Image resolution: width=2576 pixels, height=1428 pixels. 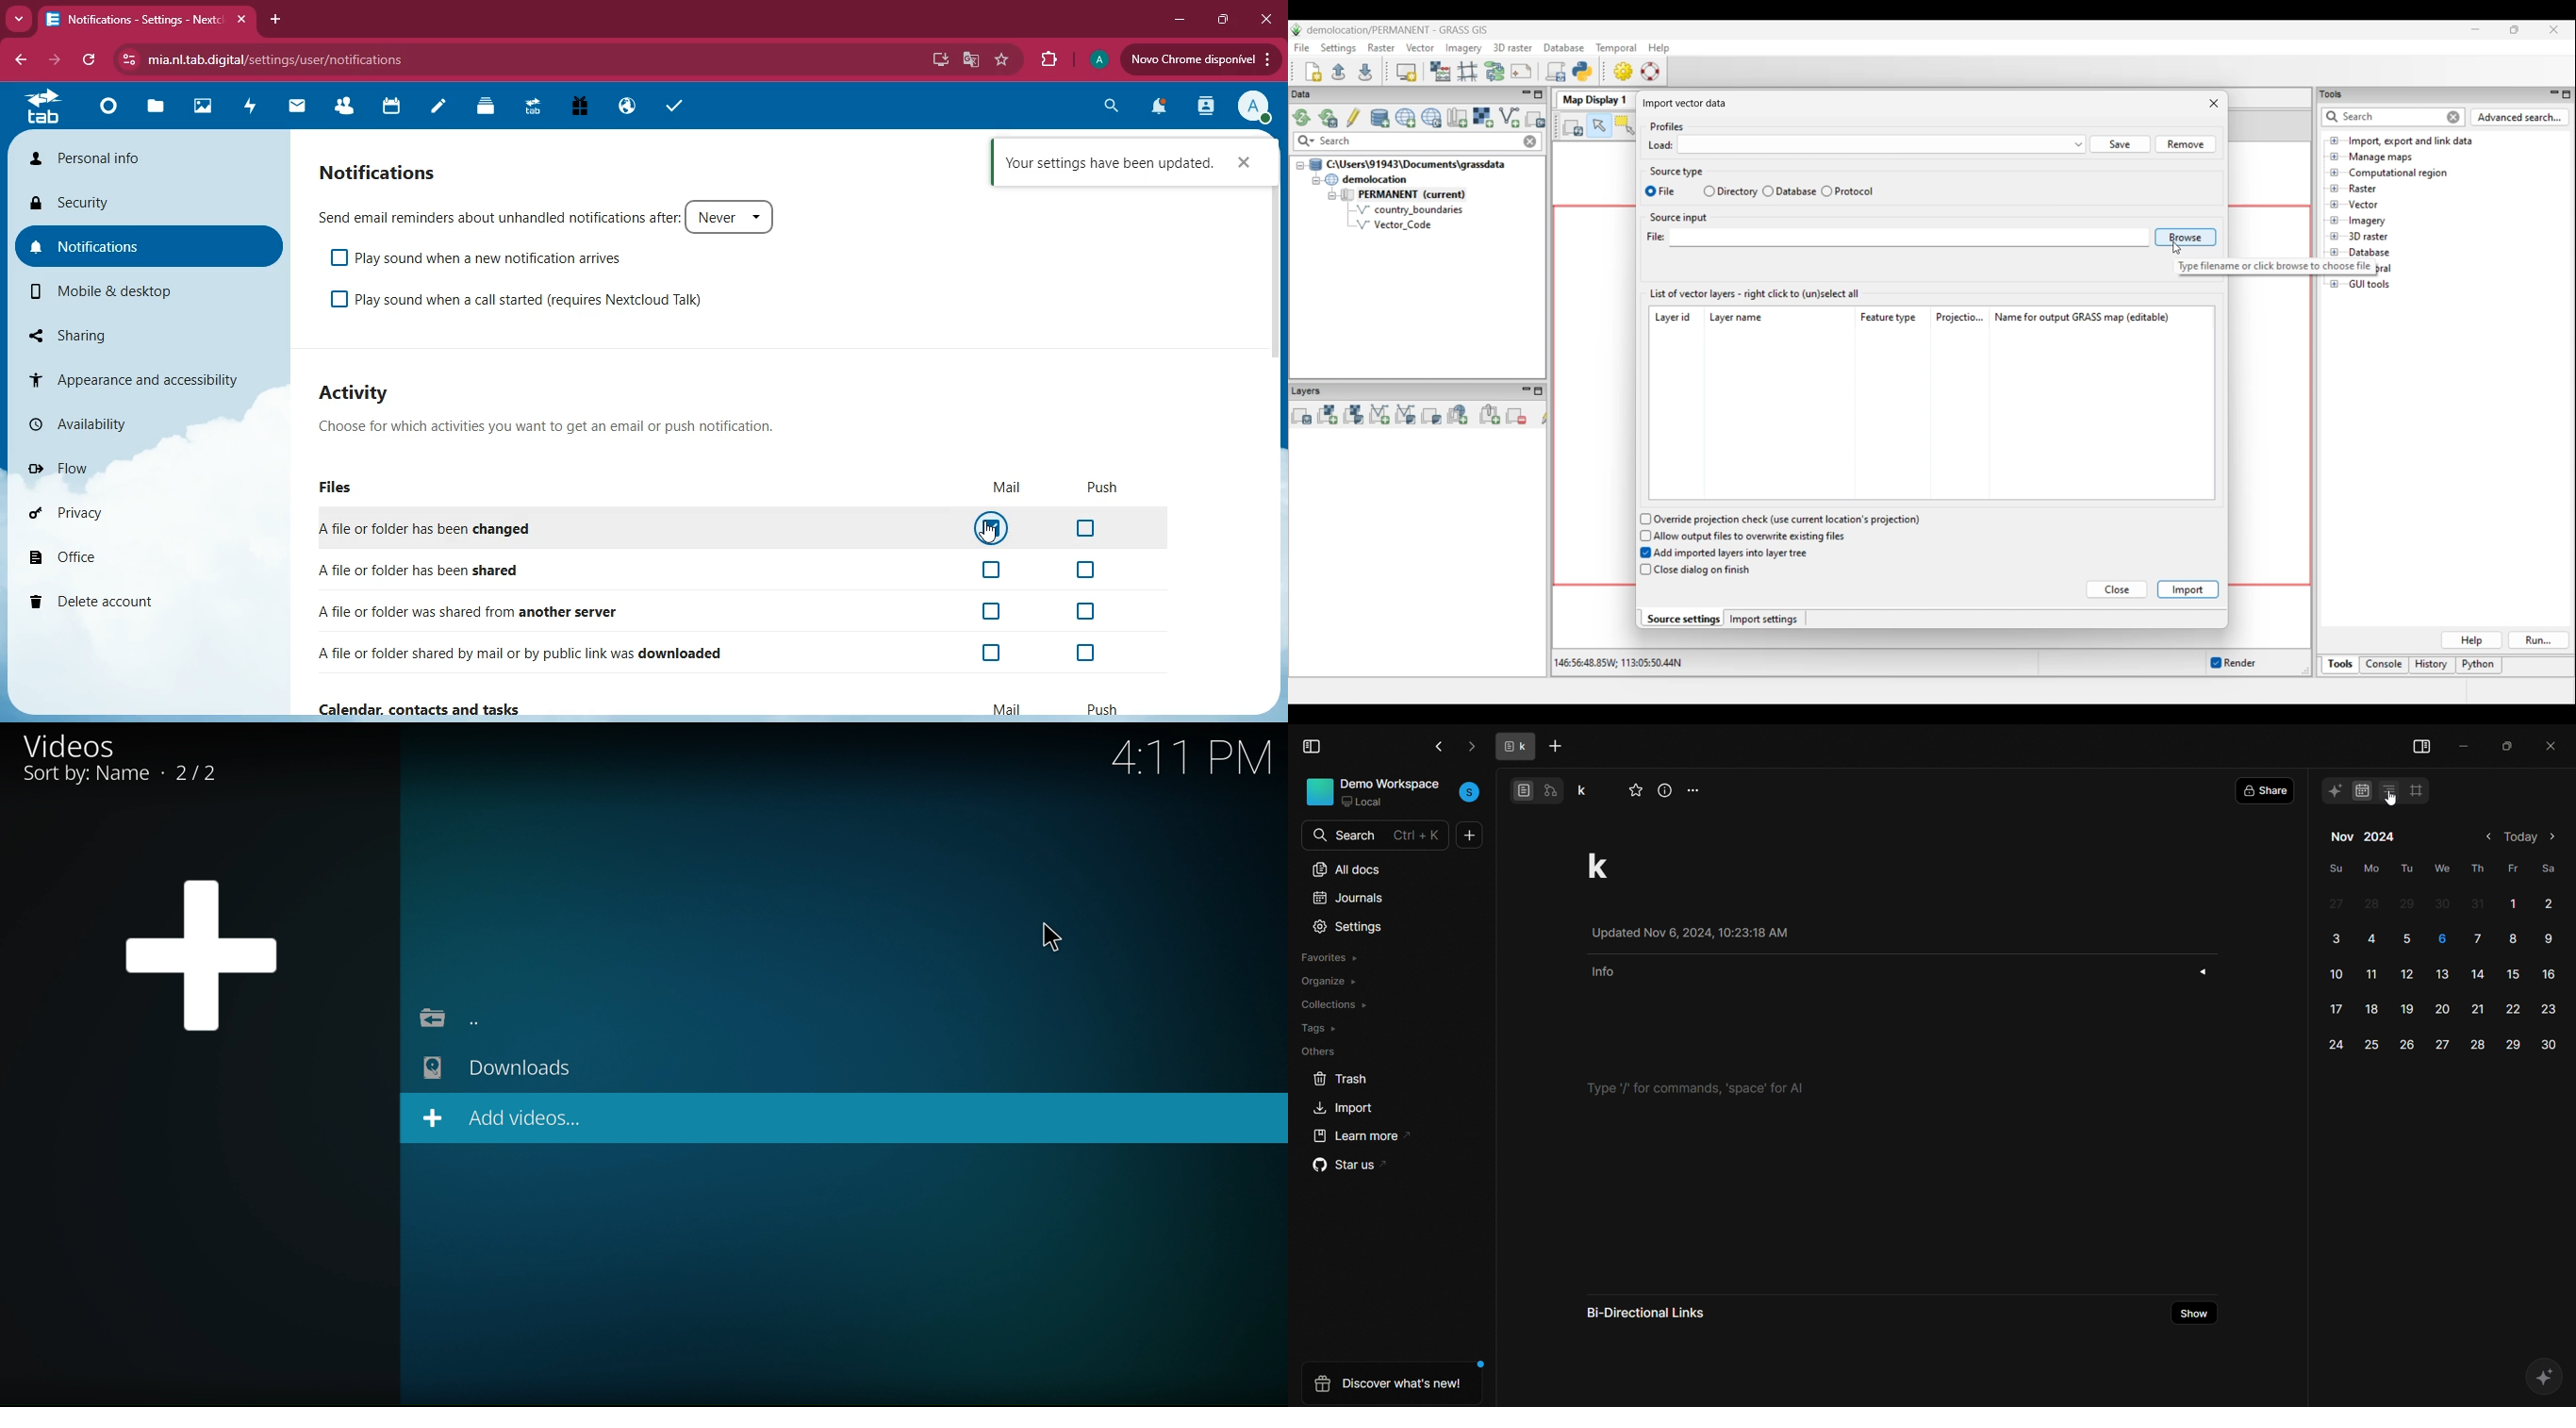 What do you see at coordinates (2443, 976) in the screenshot?
I see `12 3 4 5 6 7 8 9 10 11 12 13 14 15 16 17 18 19 20 21 22 23 24 25 26 27 28 29 30` at bounding box center [2443, 976].